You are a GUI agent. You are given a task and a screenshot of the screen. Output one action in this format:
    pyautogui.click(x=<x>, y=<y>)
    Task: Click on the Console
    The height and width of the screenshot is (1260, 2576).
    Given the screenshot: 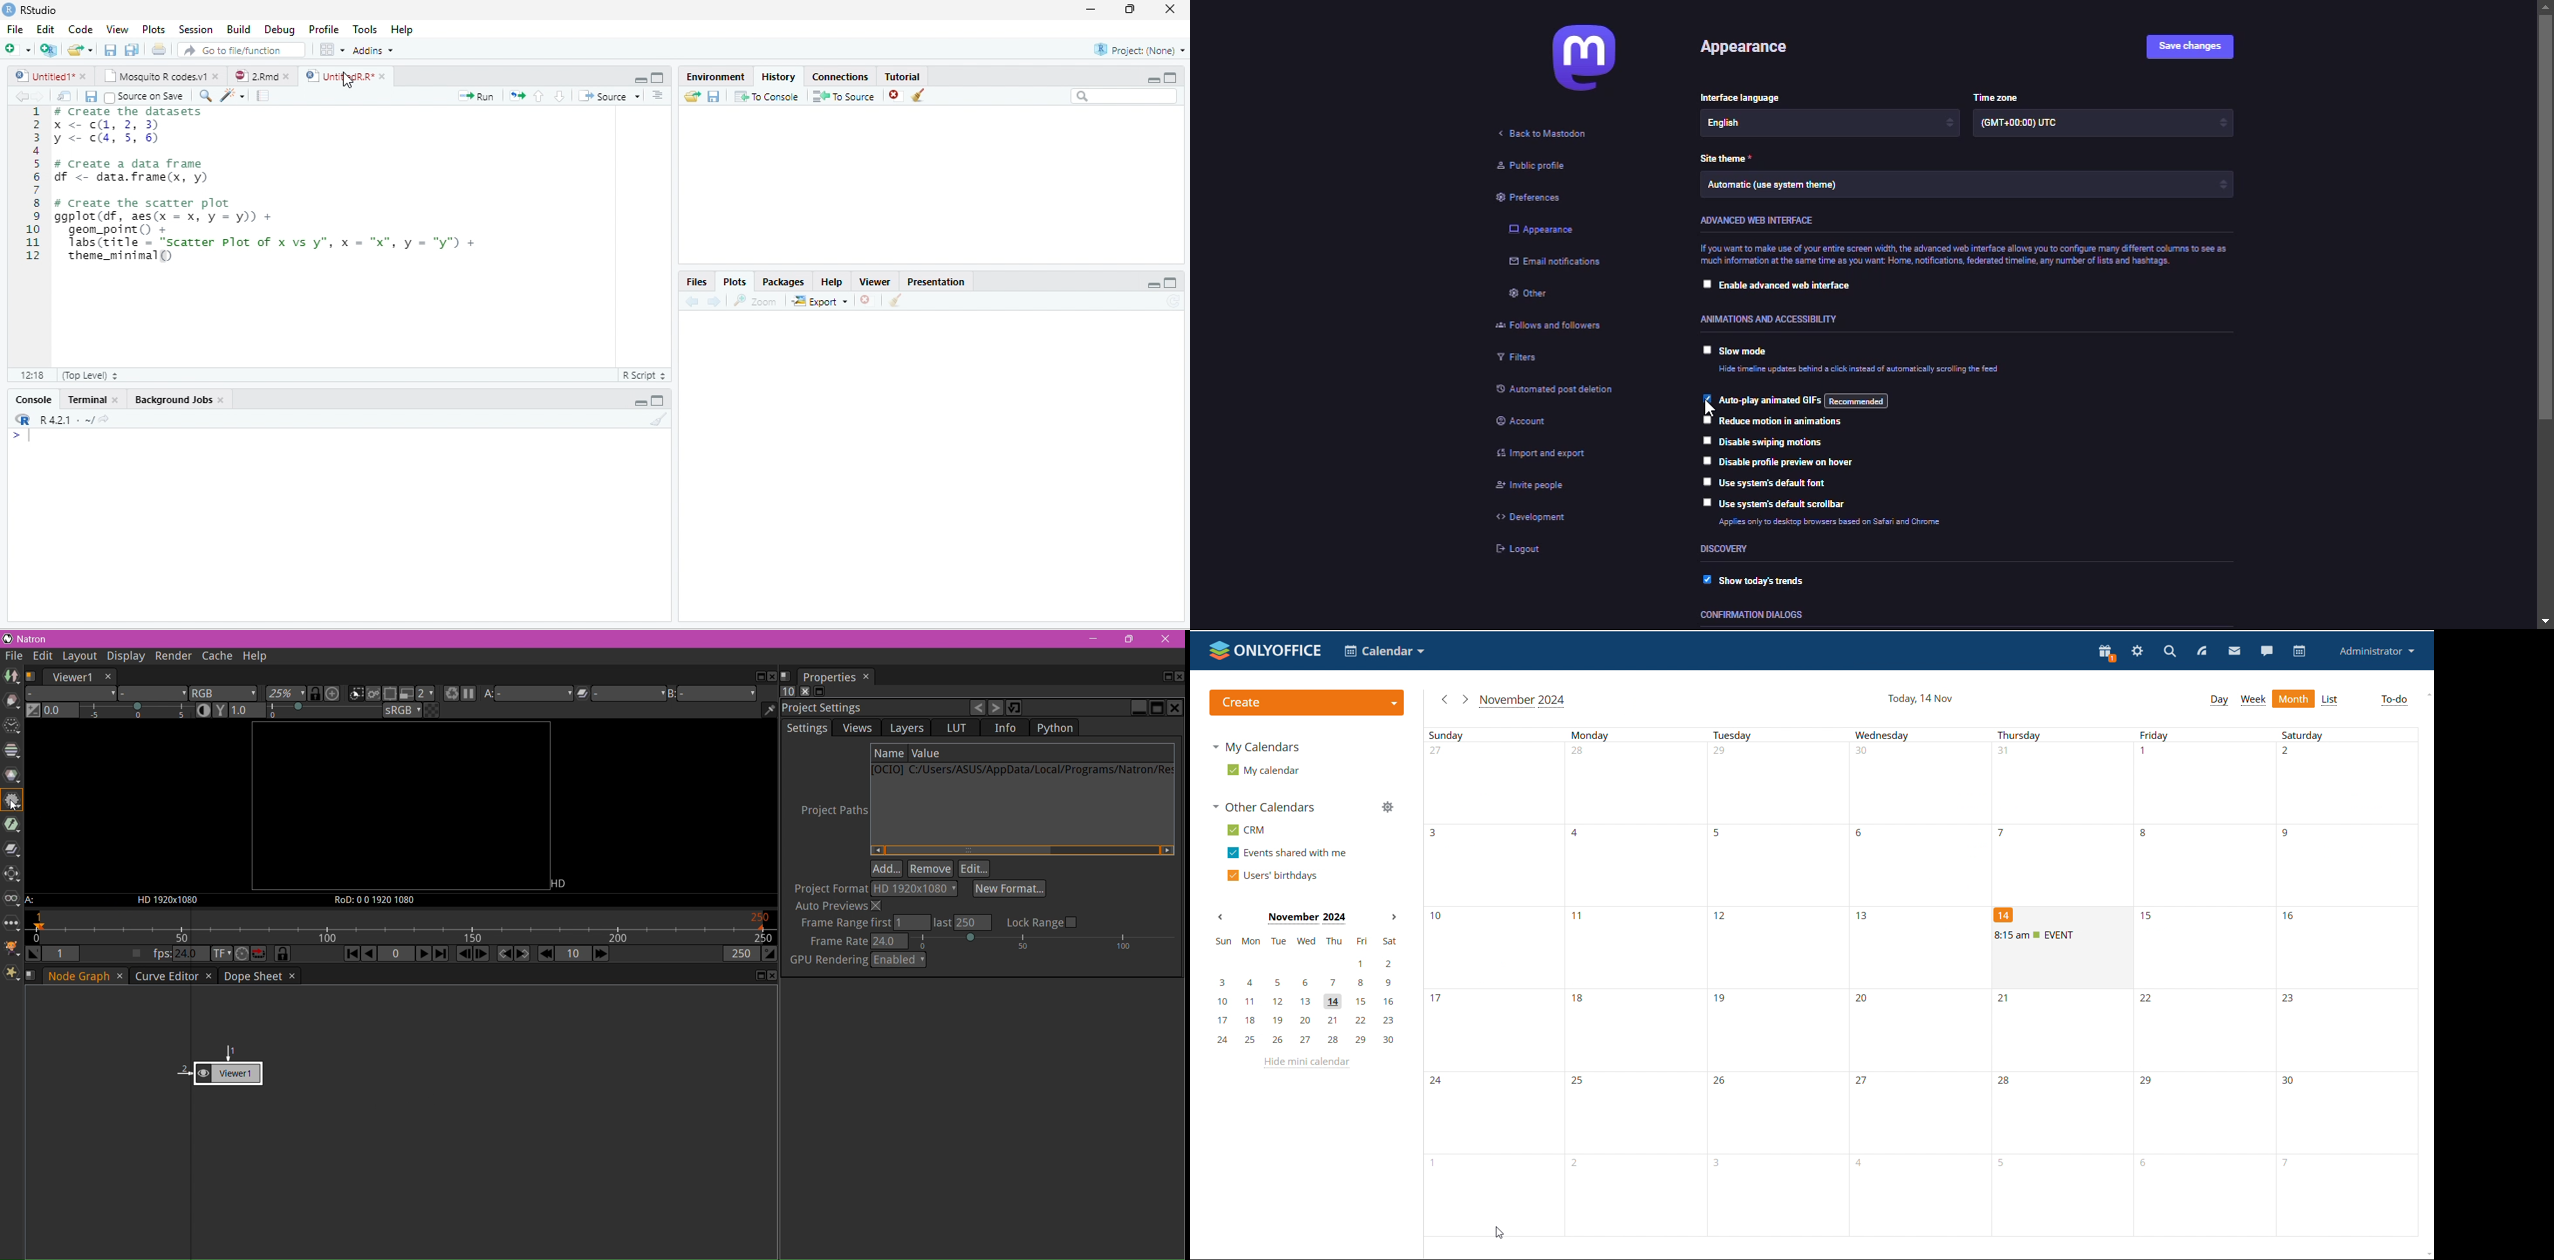 What is the action you would take?
    pyautogui.click(x=33, y=400)
    